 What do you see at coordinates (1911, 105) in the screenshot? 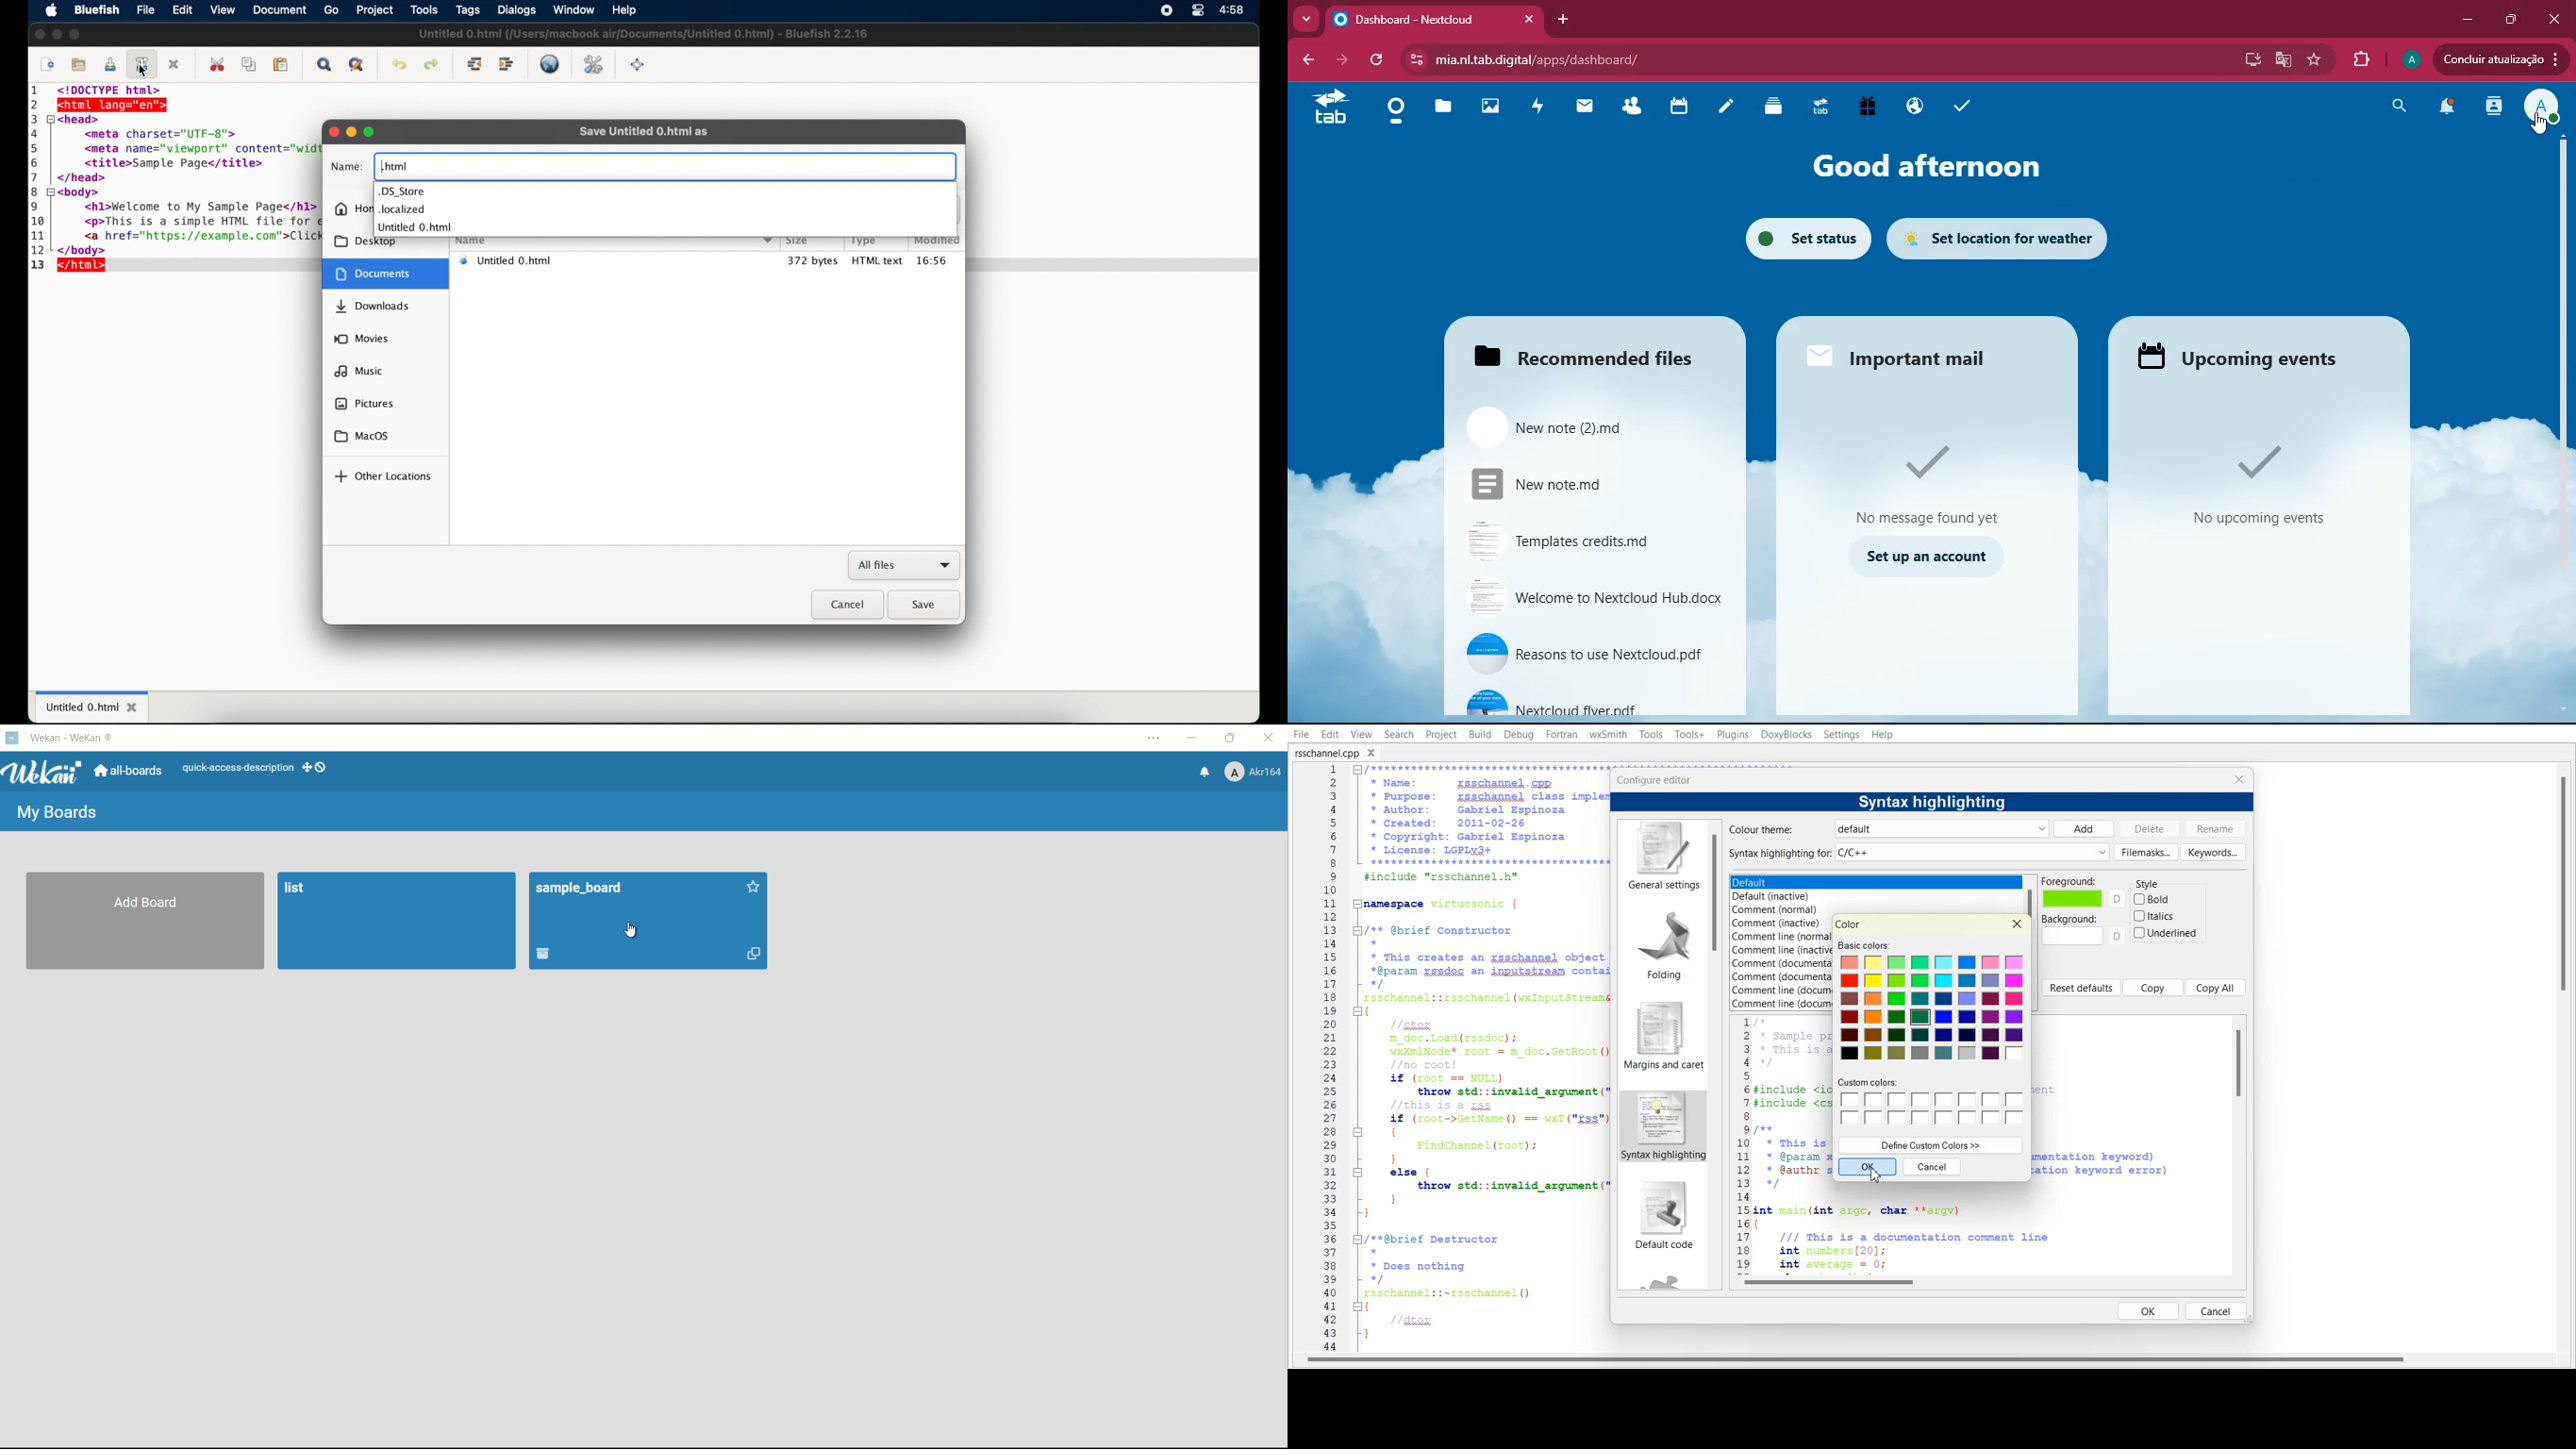
I see `public` at bounding box center [1911, 105].